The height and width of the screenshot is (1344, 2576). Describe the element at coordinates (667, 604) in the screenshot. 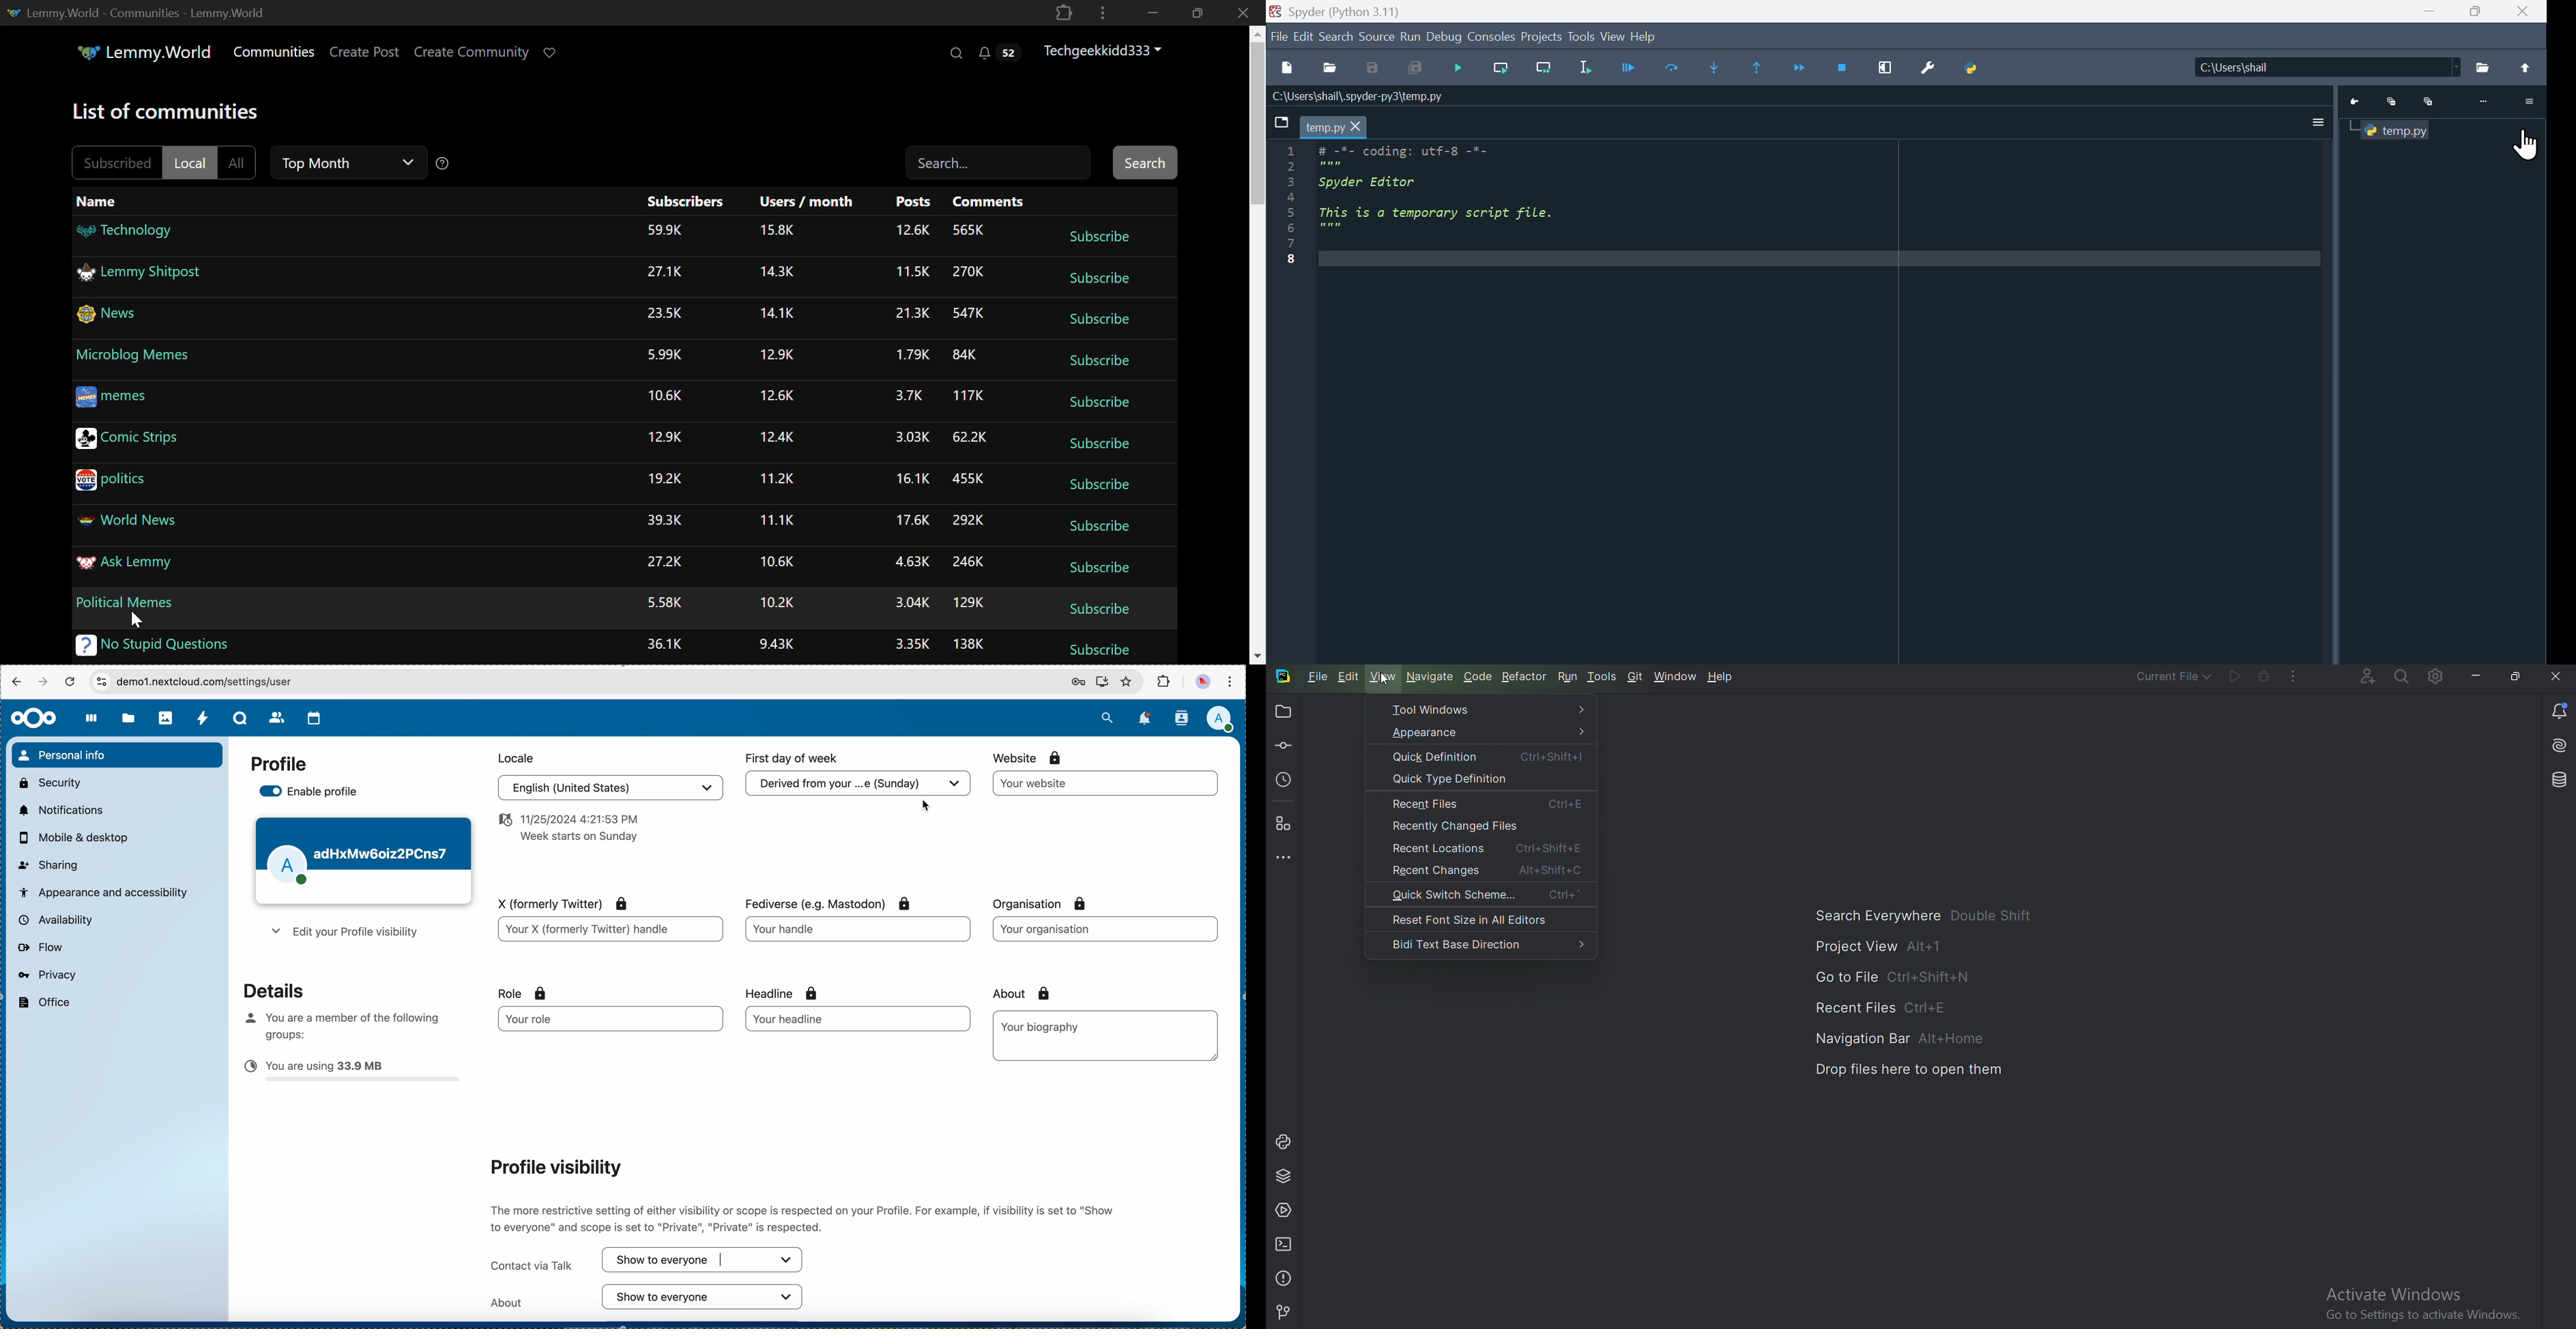

I see `Amount` at that location.